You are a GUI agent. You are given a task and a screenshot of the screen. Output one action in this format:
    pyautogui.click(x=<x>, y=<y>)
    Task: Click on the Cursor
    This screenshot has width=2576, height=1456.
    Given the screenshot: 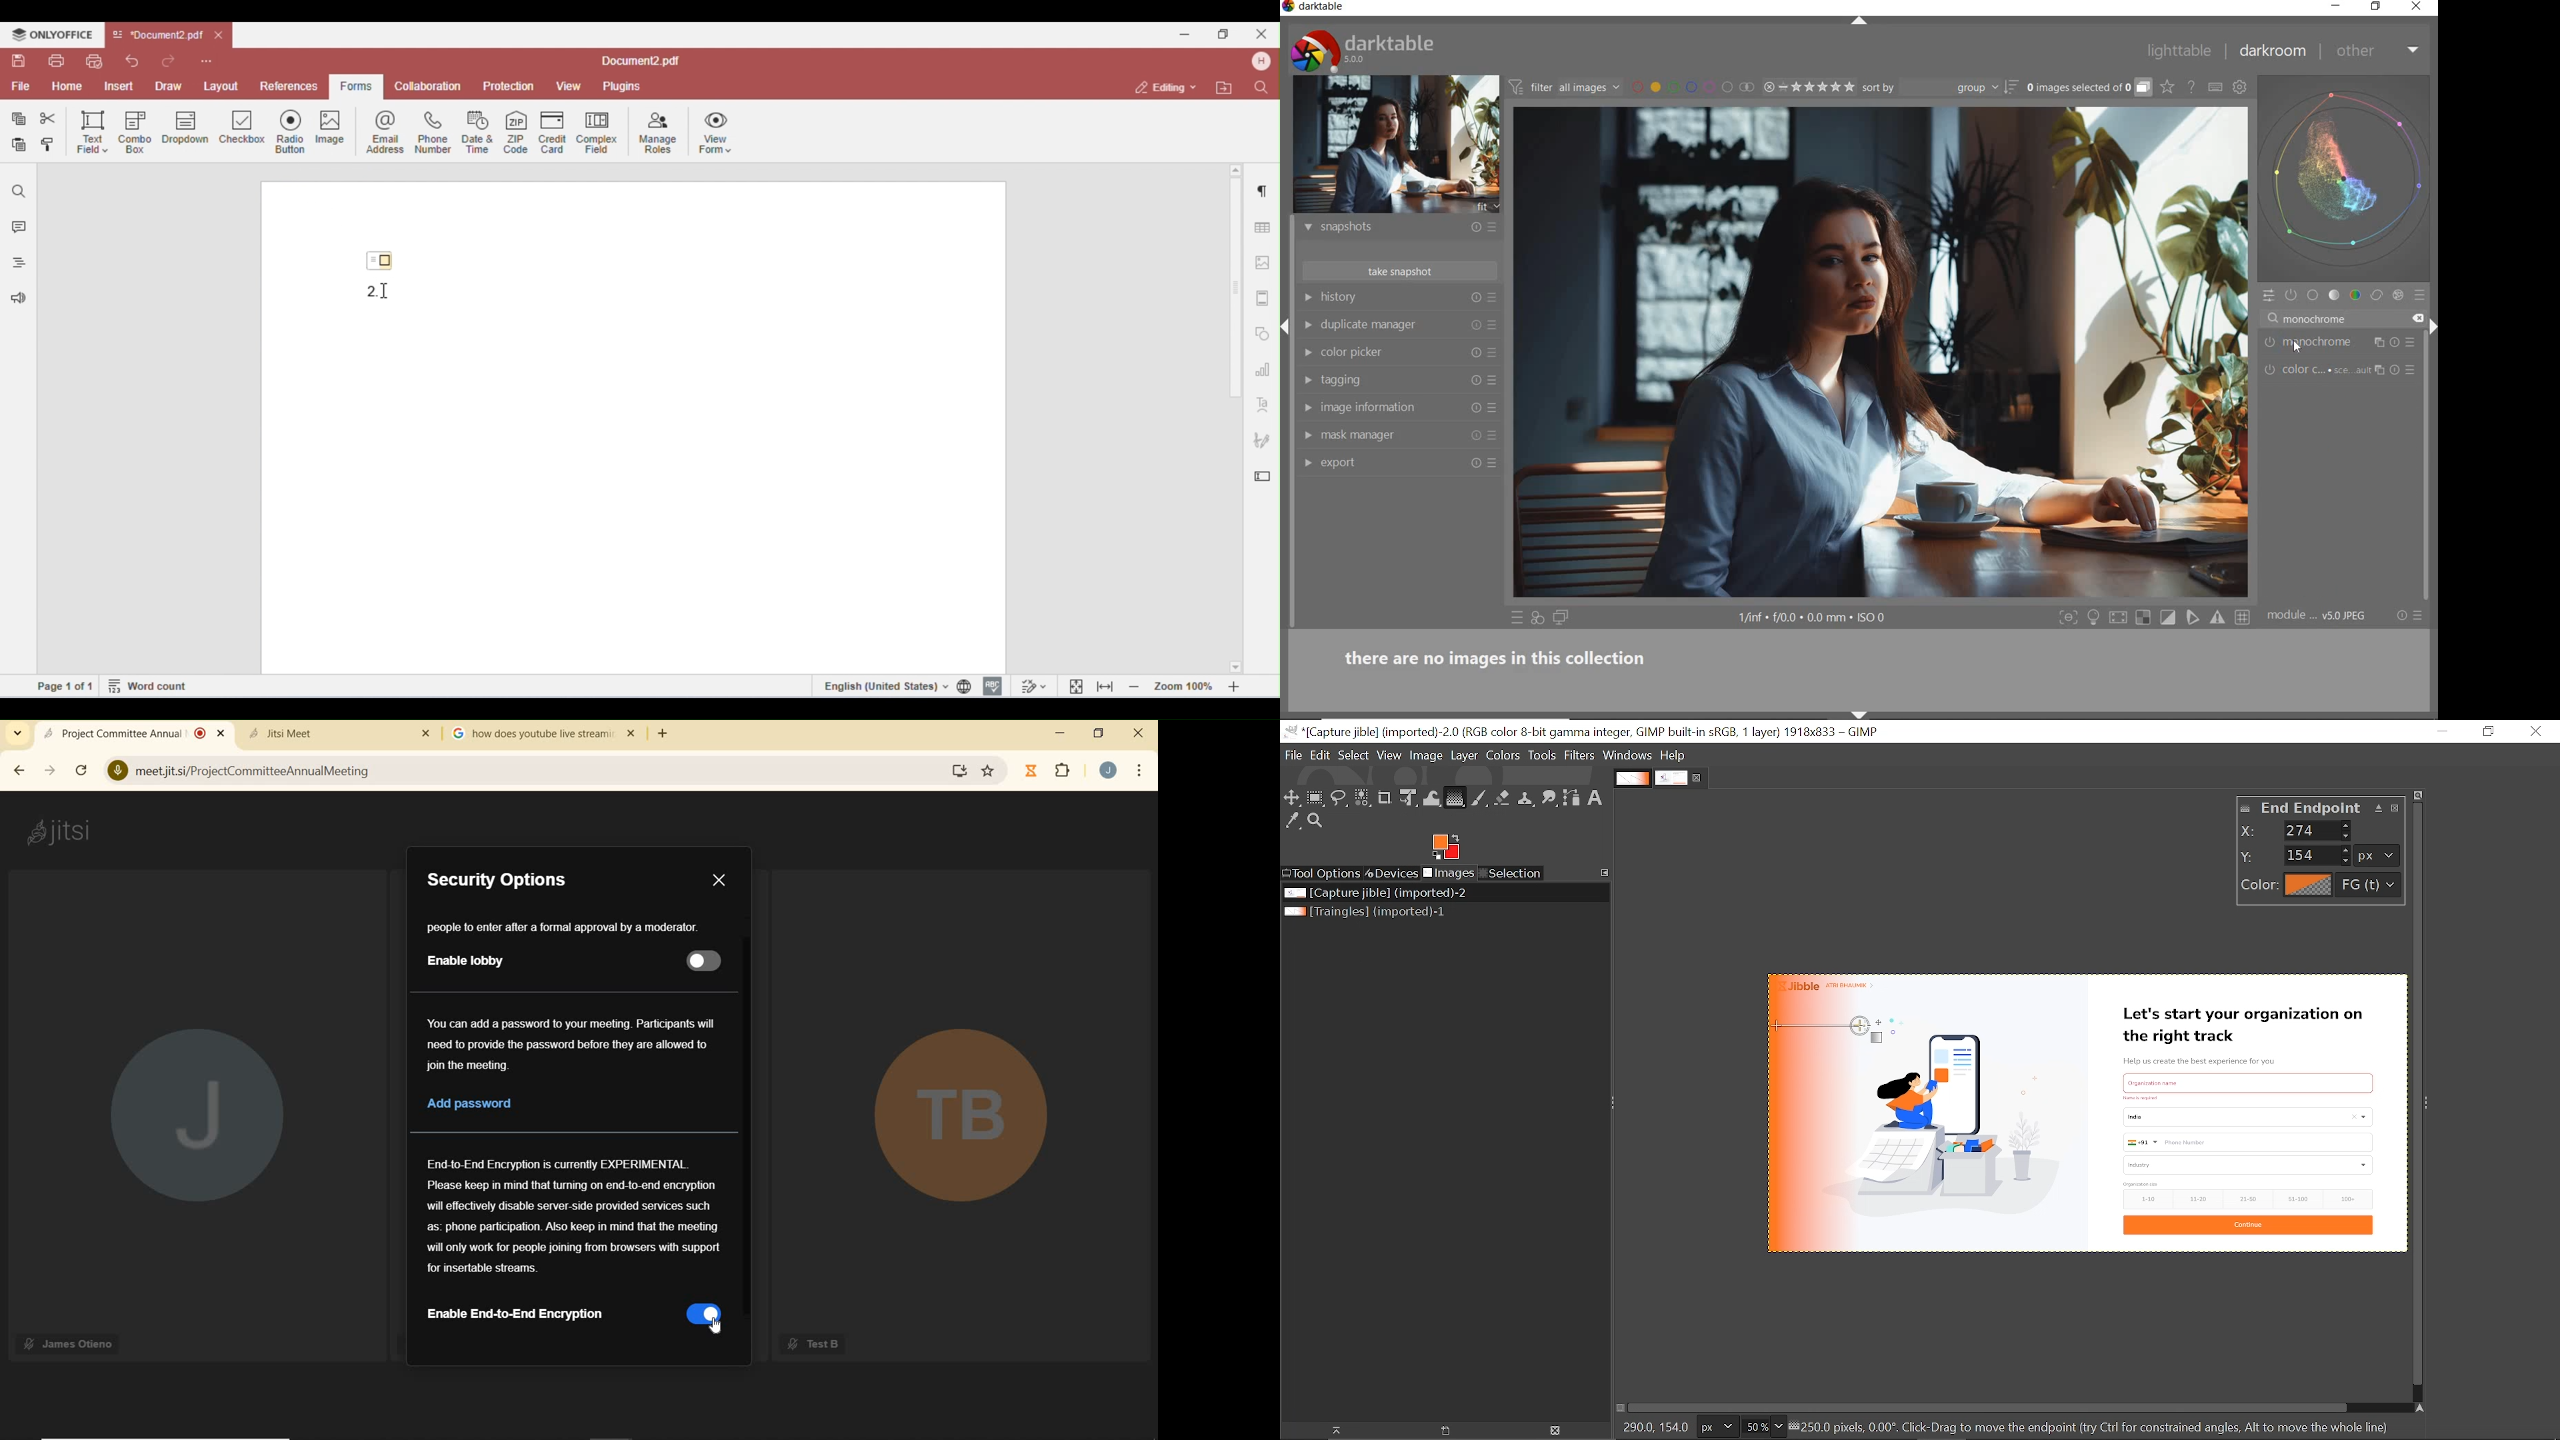 What is the action you would take?
    pyautogui.click(x=1784, y=1033)
    